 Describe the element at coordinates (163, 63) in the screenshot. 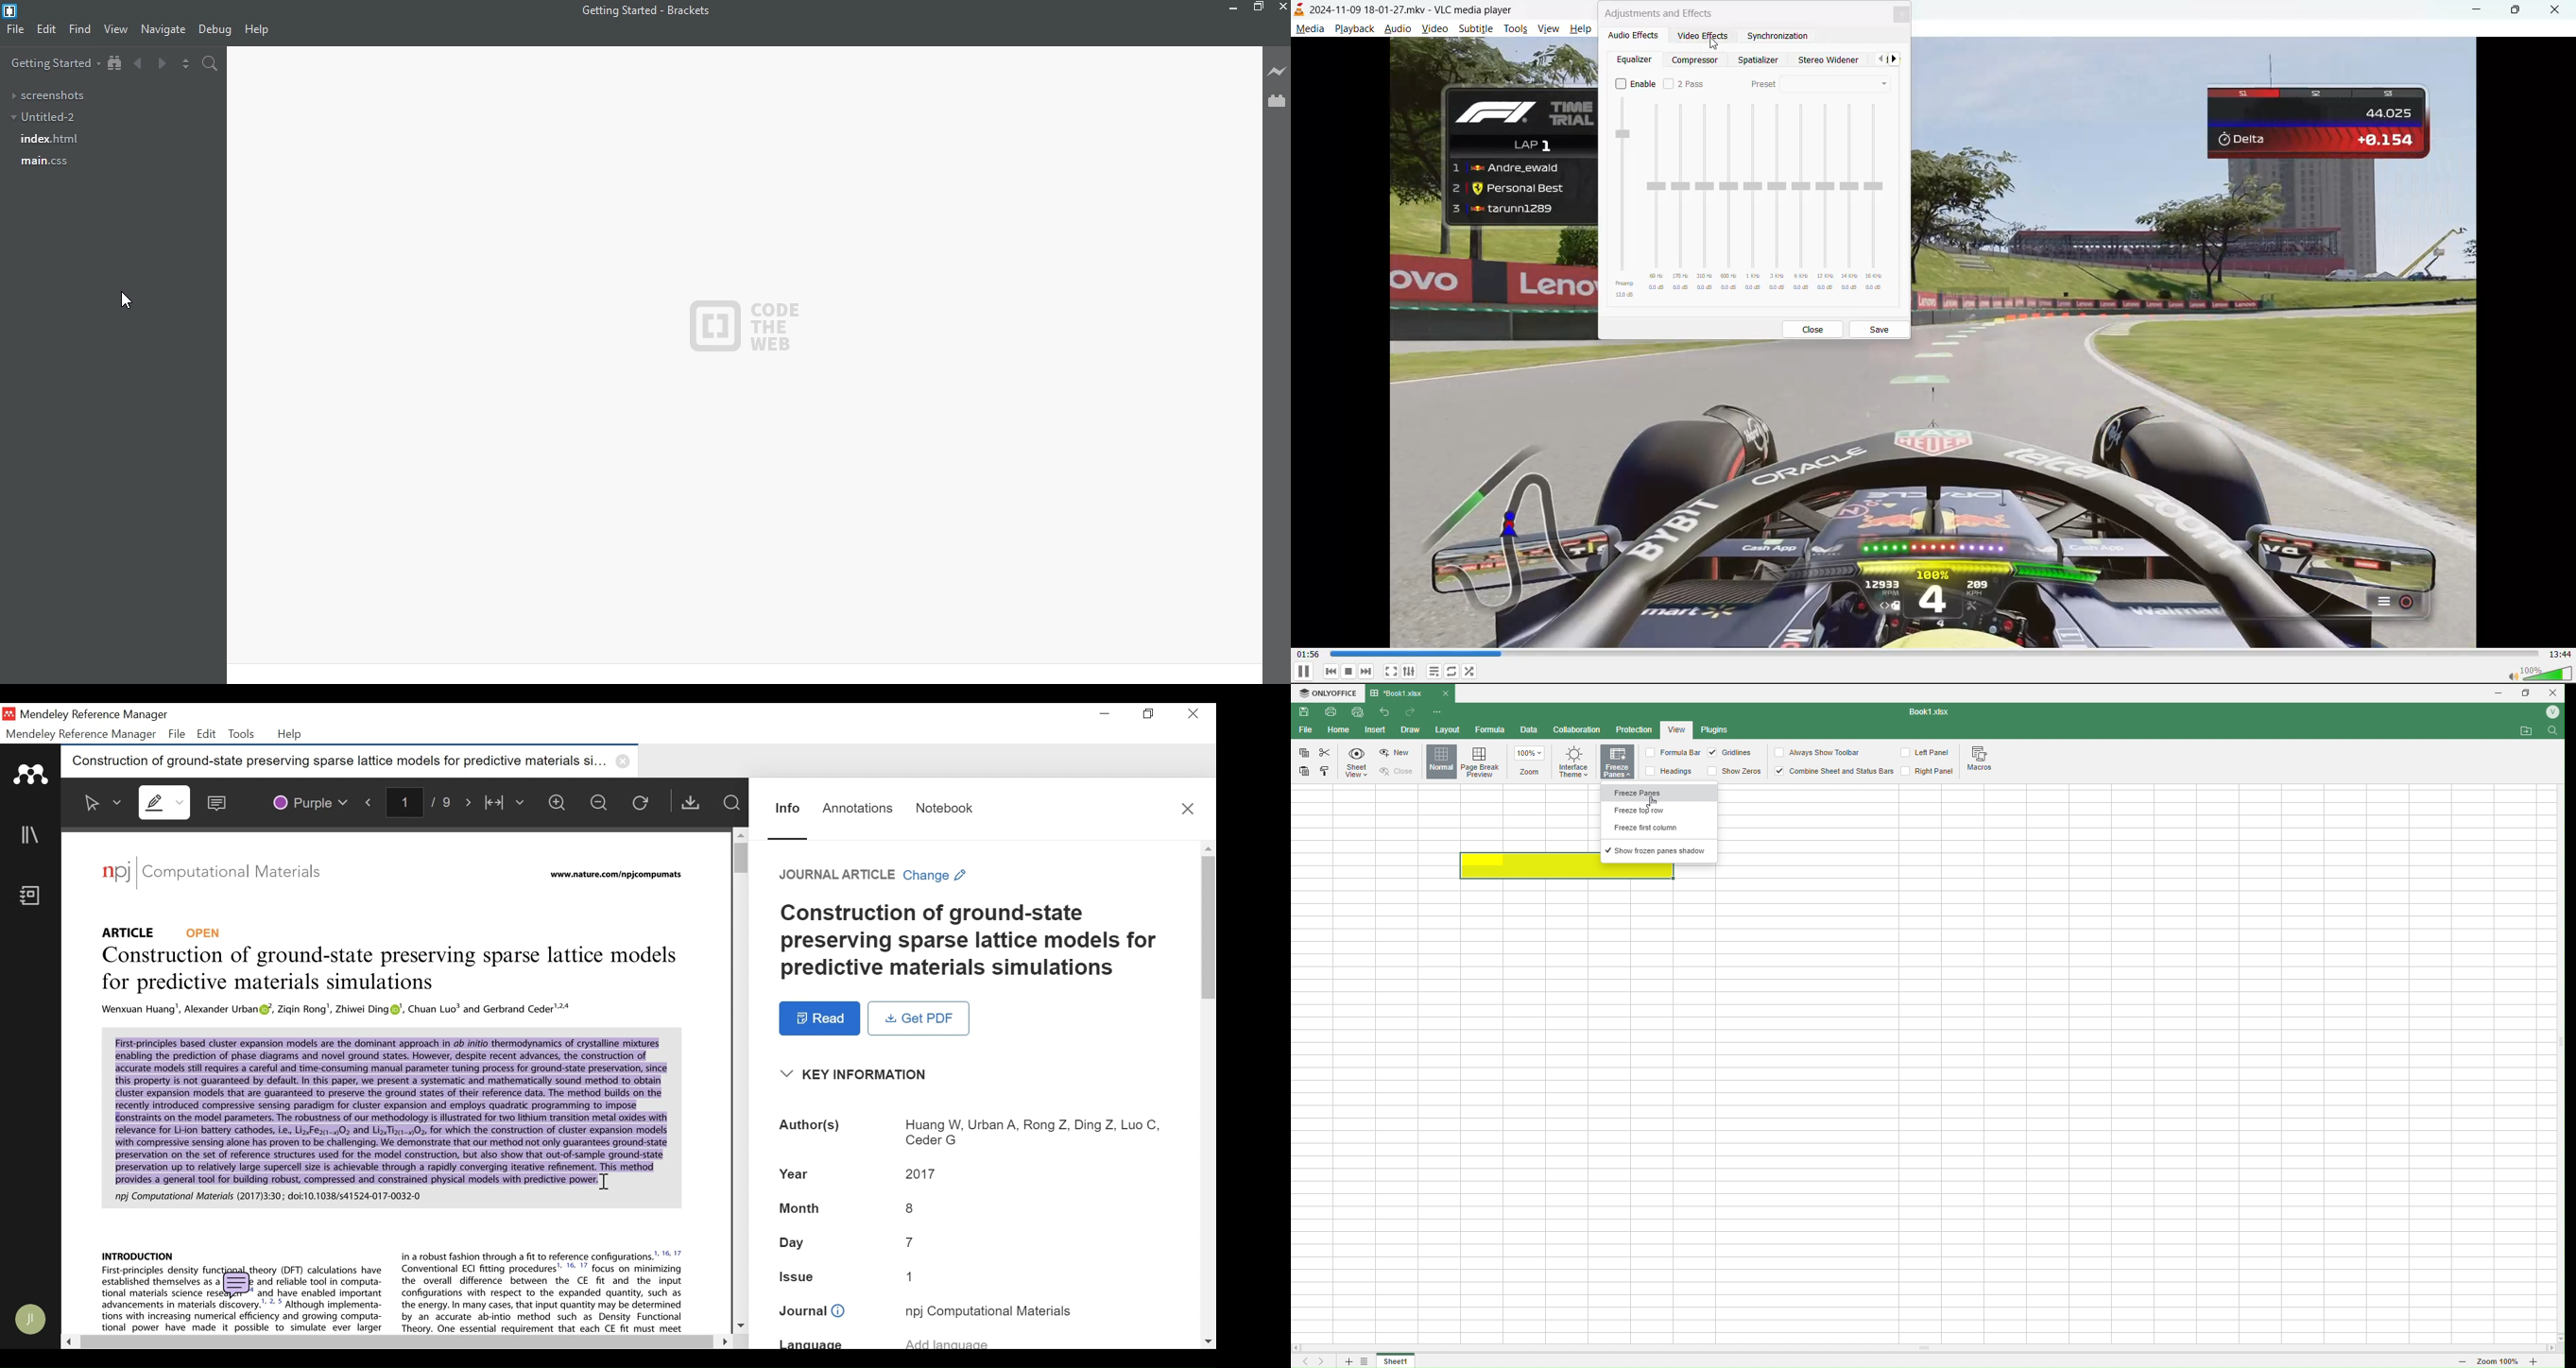

I see `forward` at that location.